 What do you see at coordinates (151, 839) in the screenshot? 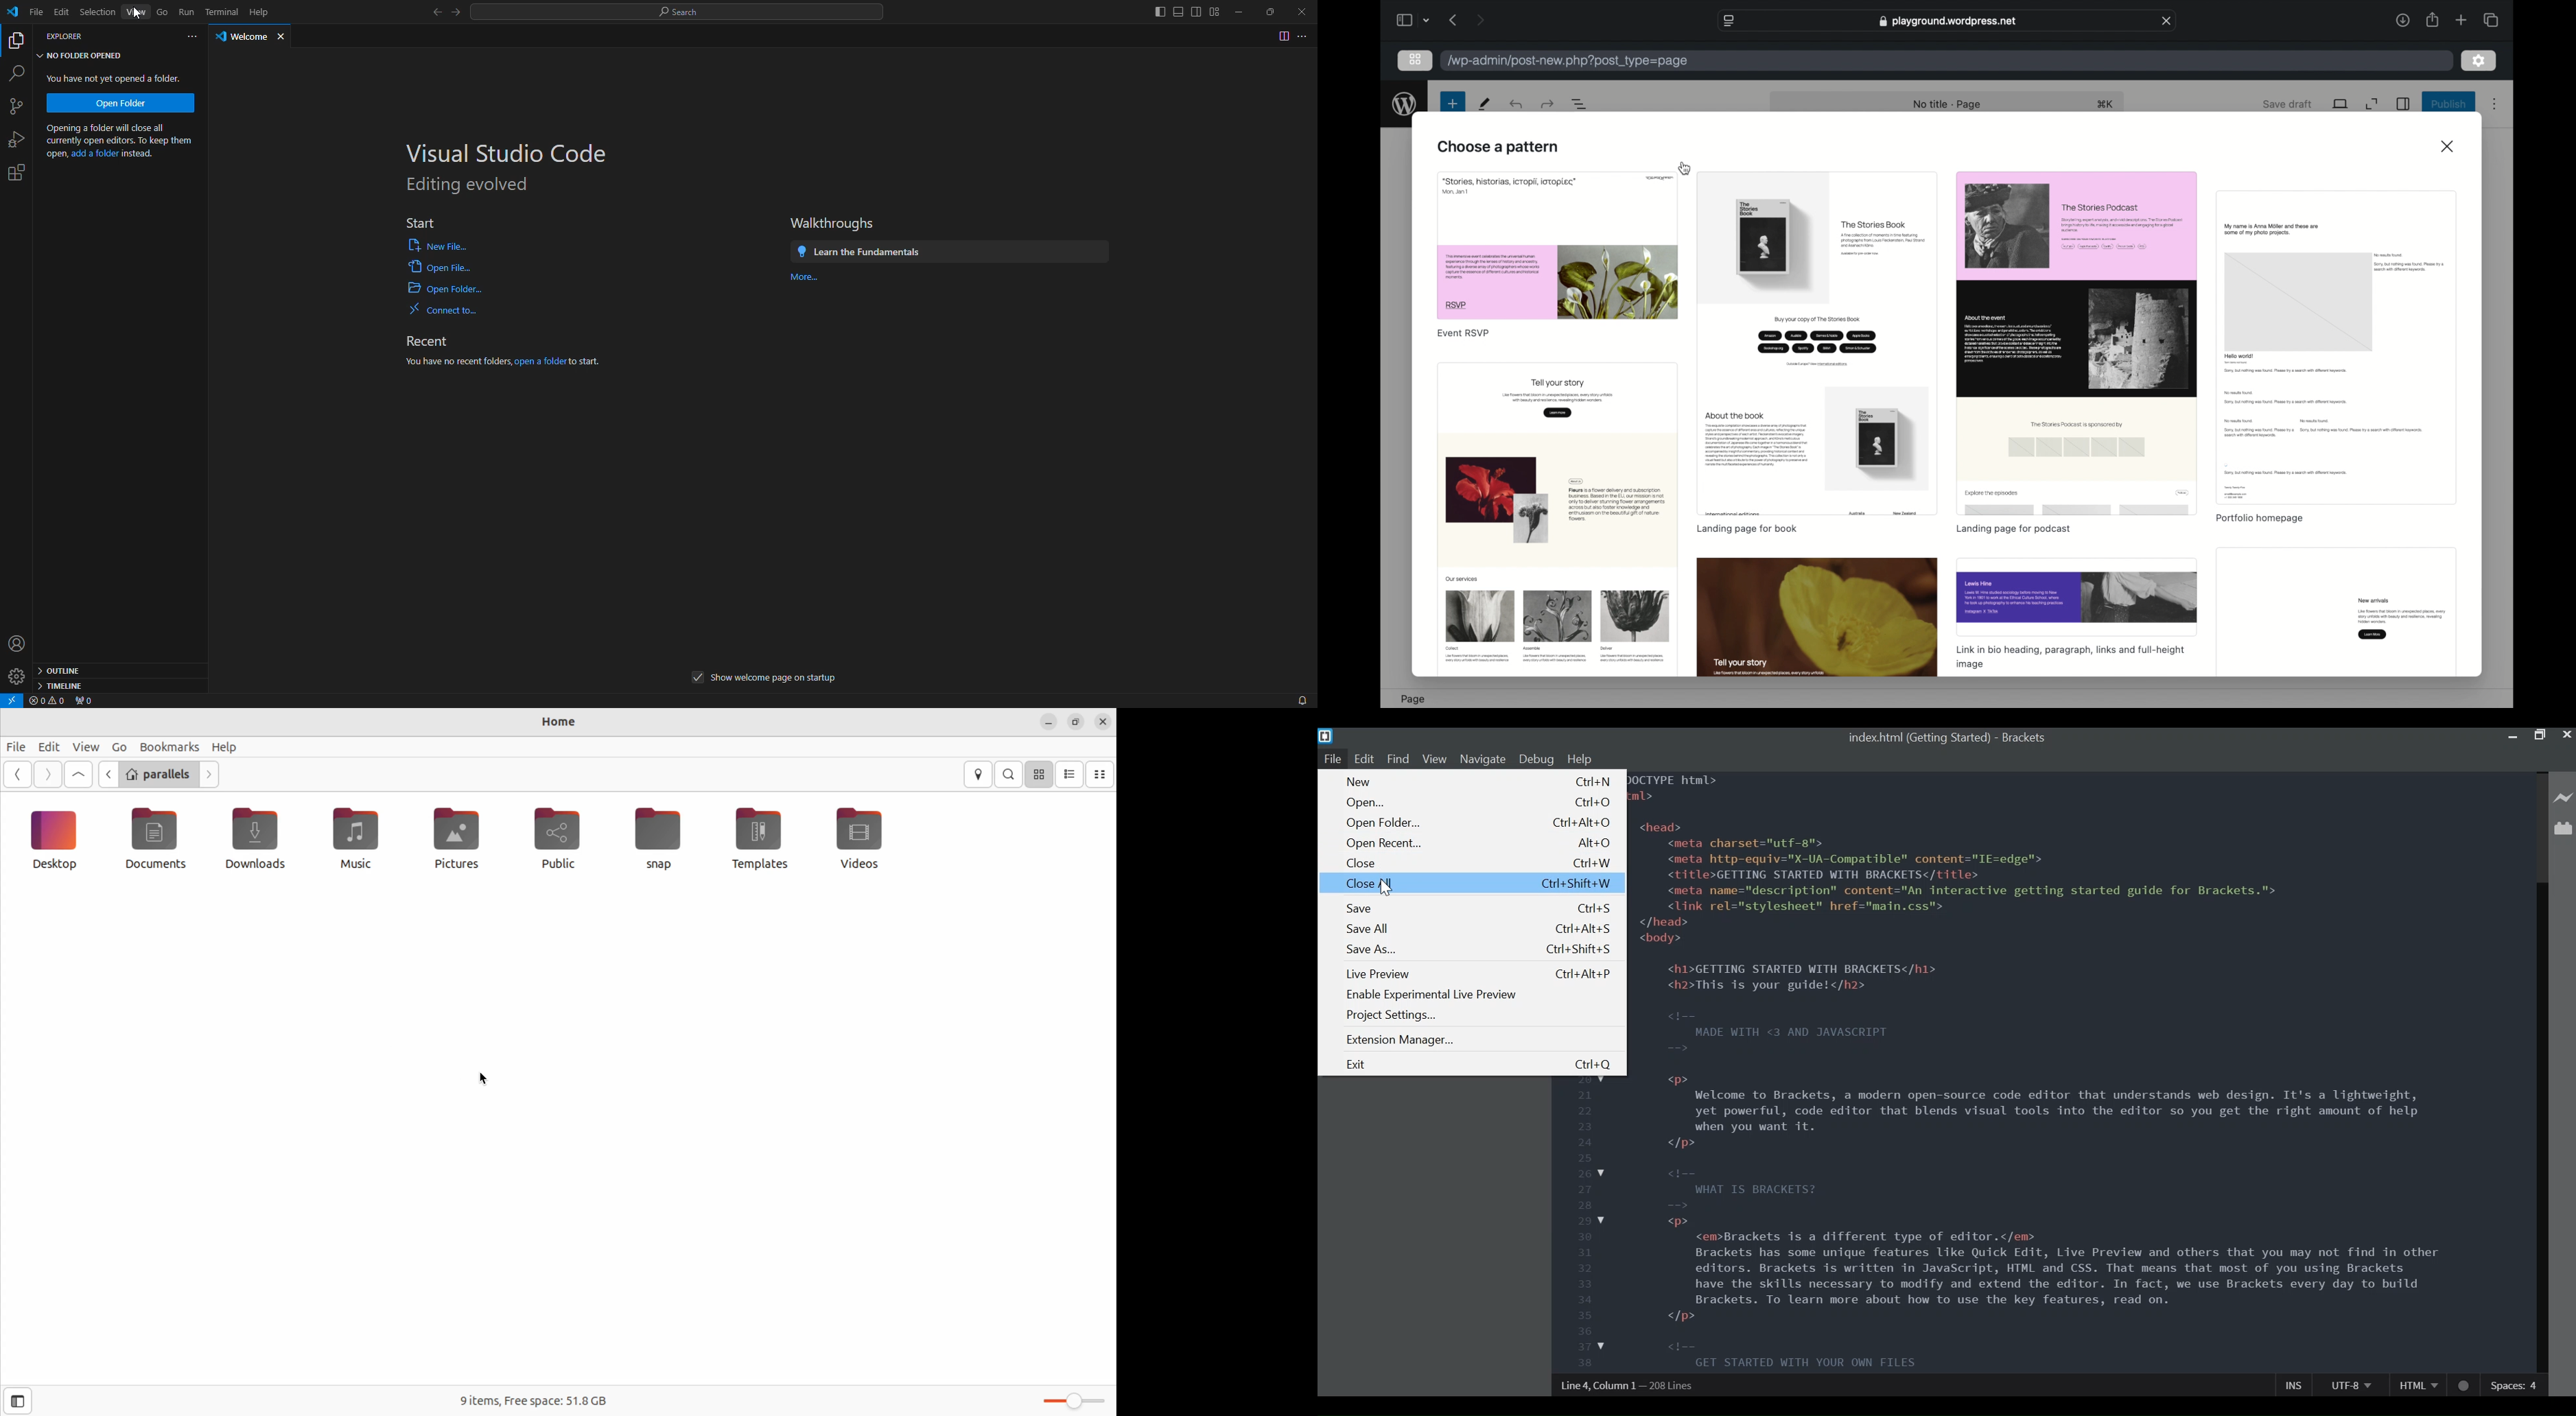
I see `Documents` at bounding box center [151, 839].